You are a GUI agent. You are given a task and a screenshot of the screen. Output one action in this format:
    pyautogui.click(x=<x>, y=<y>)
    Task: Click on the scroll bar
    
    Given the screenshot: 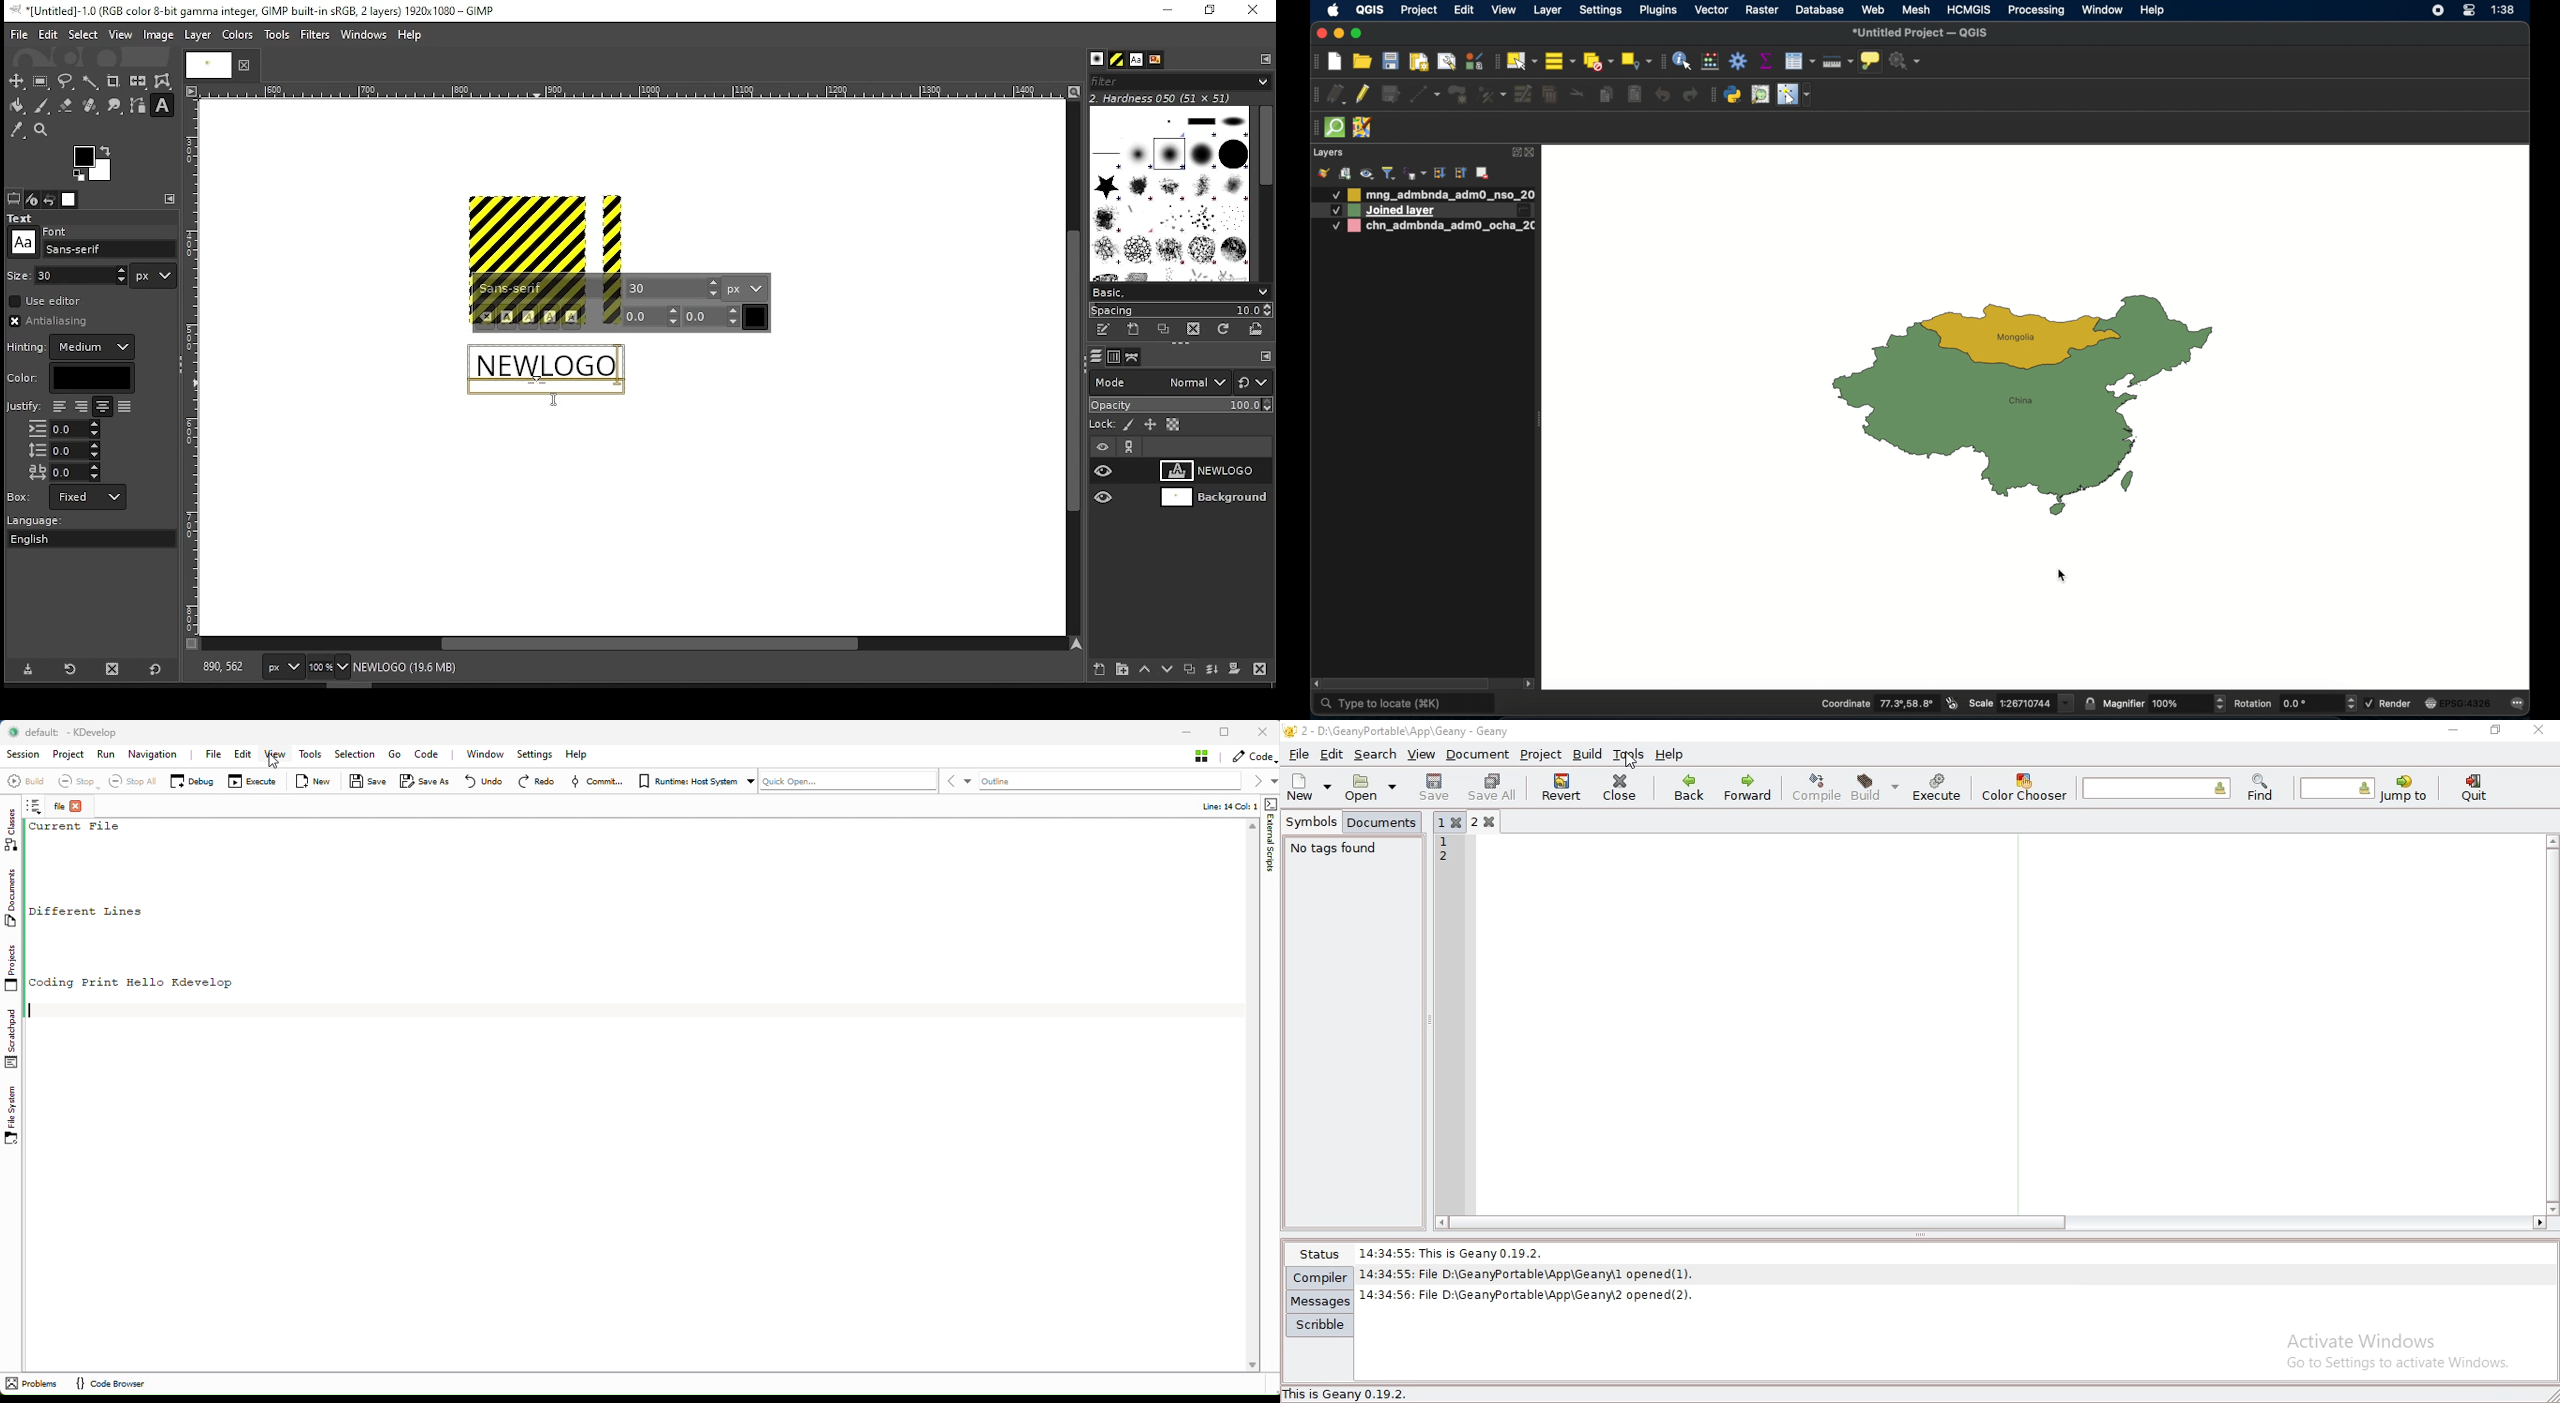 What is the action you would take?
    pyautogui.click(x=1265, y=192)
    